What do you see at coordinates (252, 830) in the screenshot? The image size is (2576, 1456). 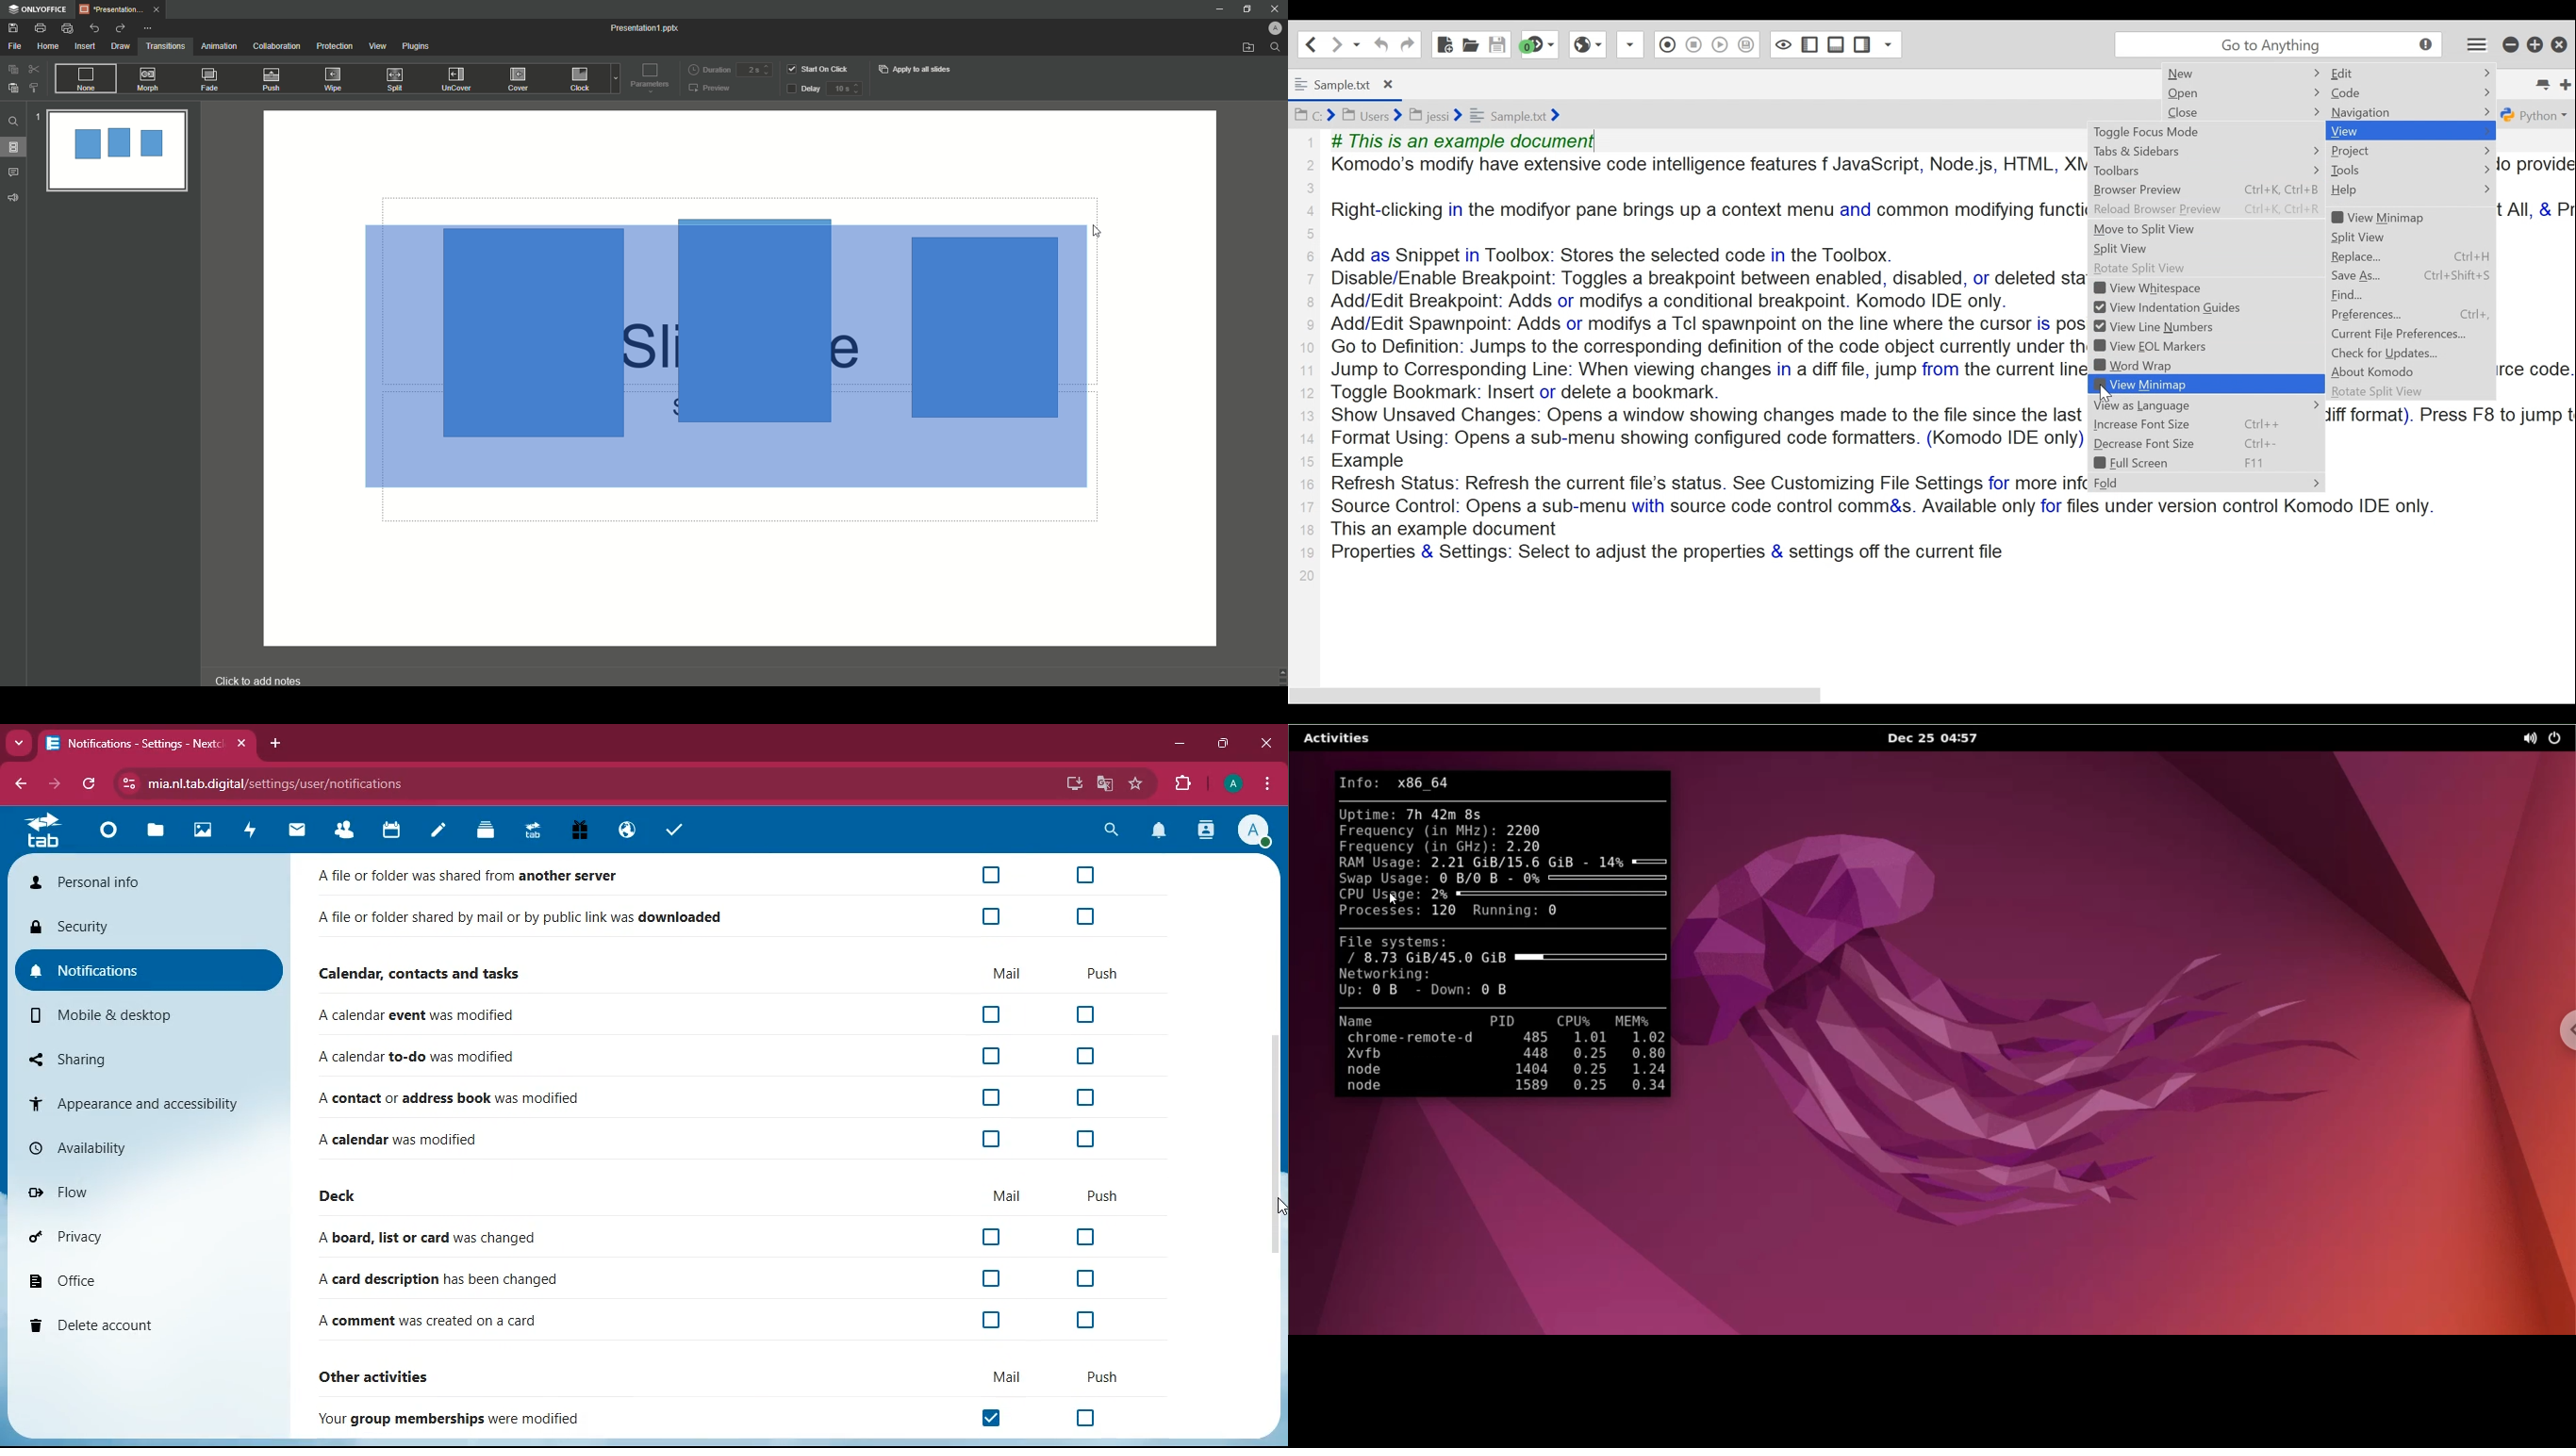 I see `activity` at bounding box center [252, 830].